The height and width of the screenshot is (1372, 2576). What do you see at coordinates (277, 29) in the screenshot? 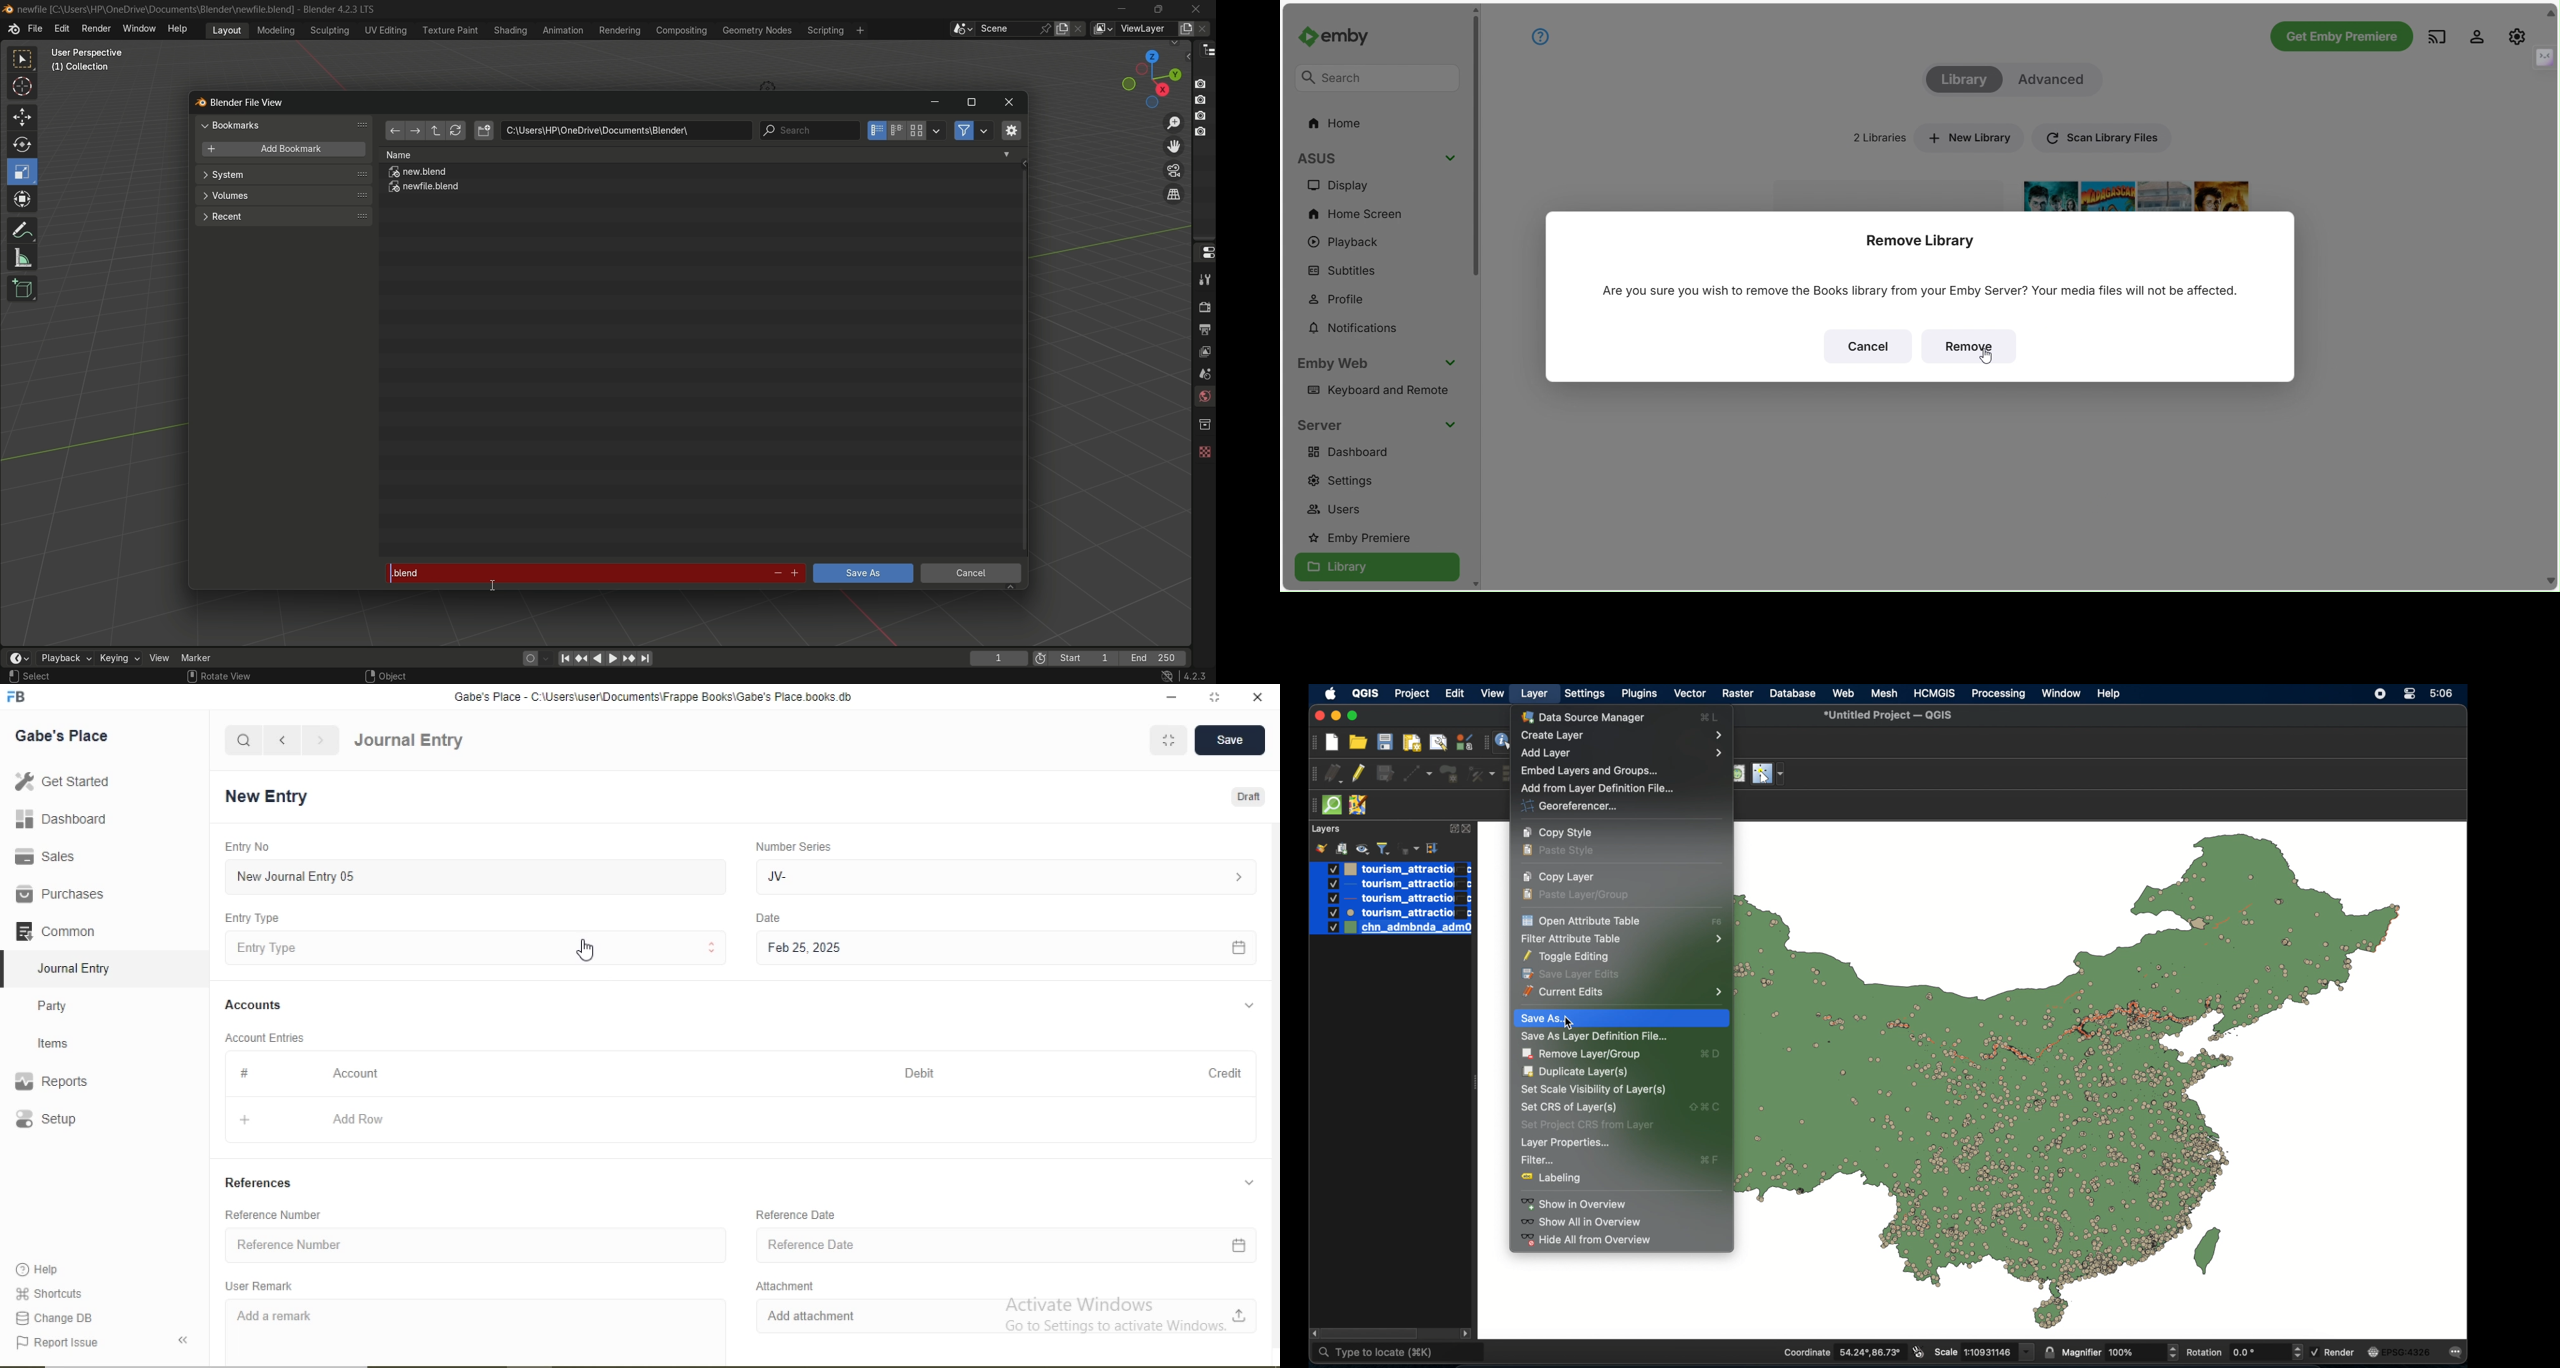
I see `modeling menu` at bounding box center [277, 29].